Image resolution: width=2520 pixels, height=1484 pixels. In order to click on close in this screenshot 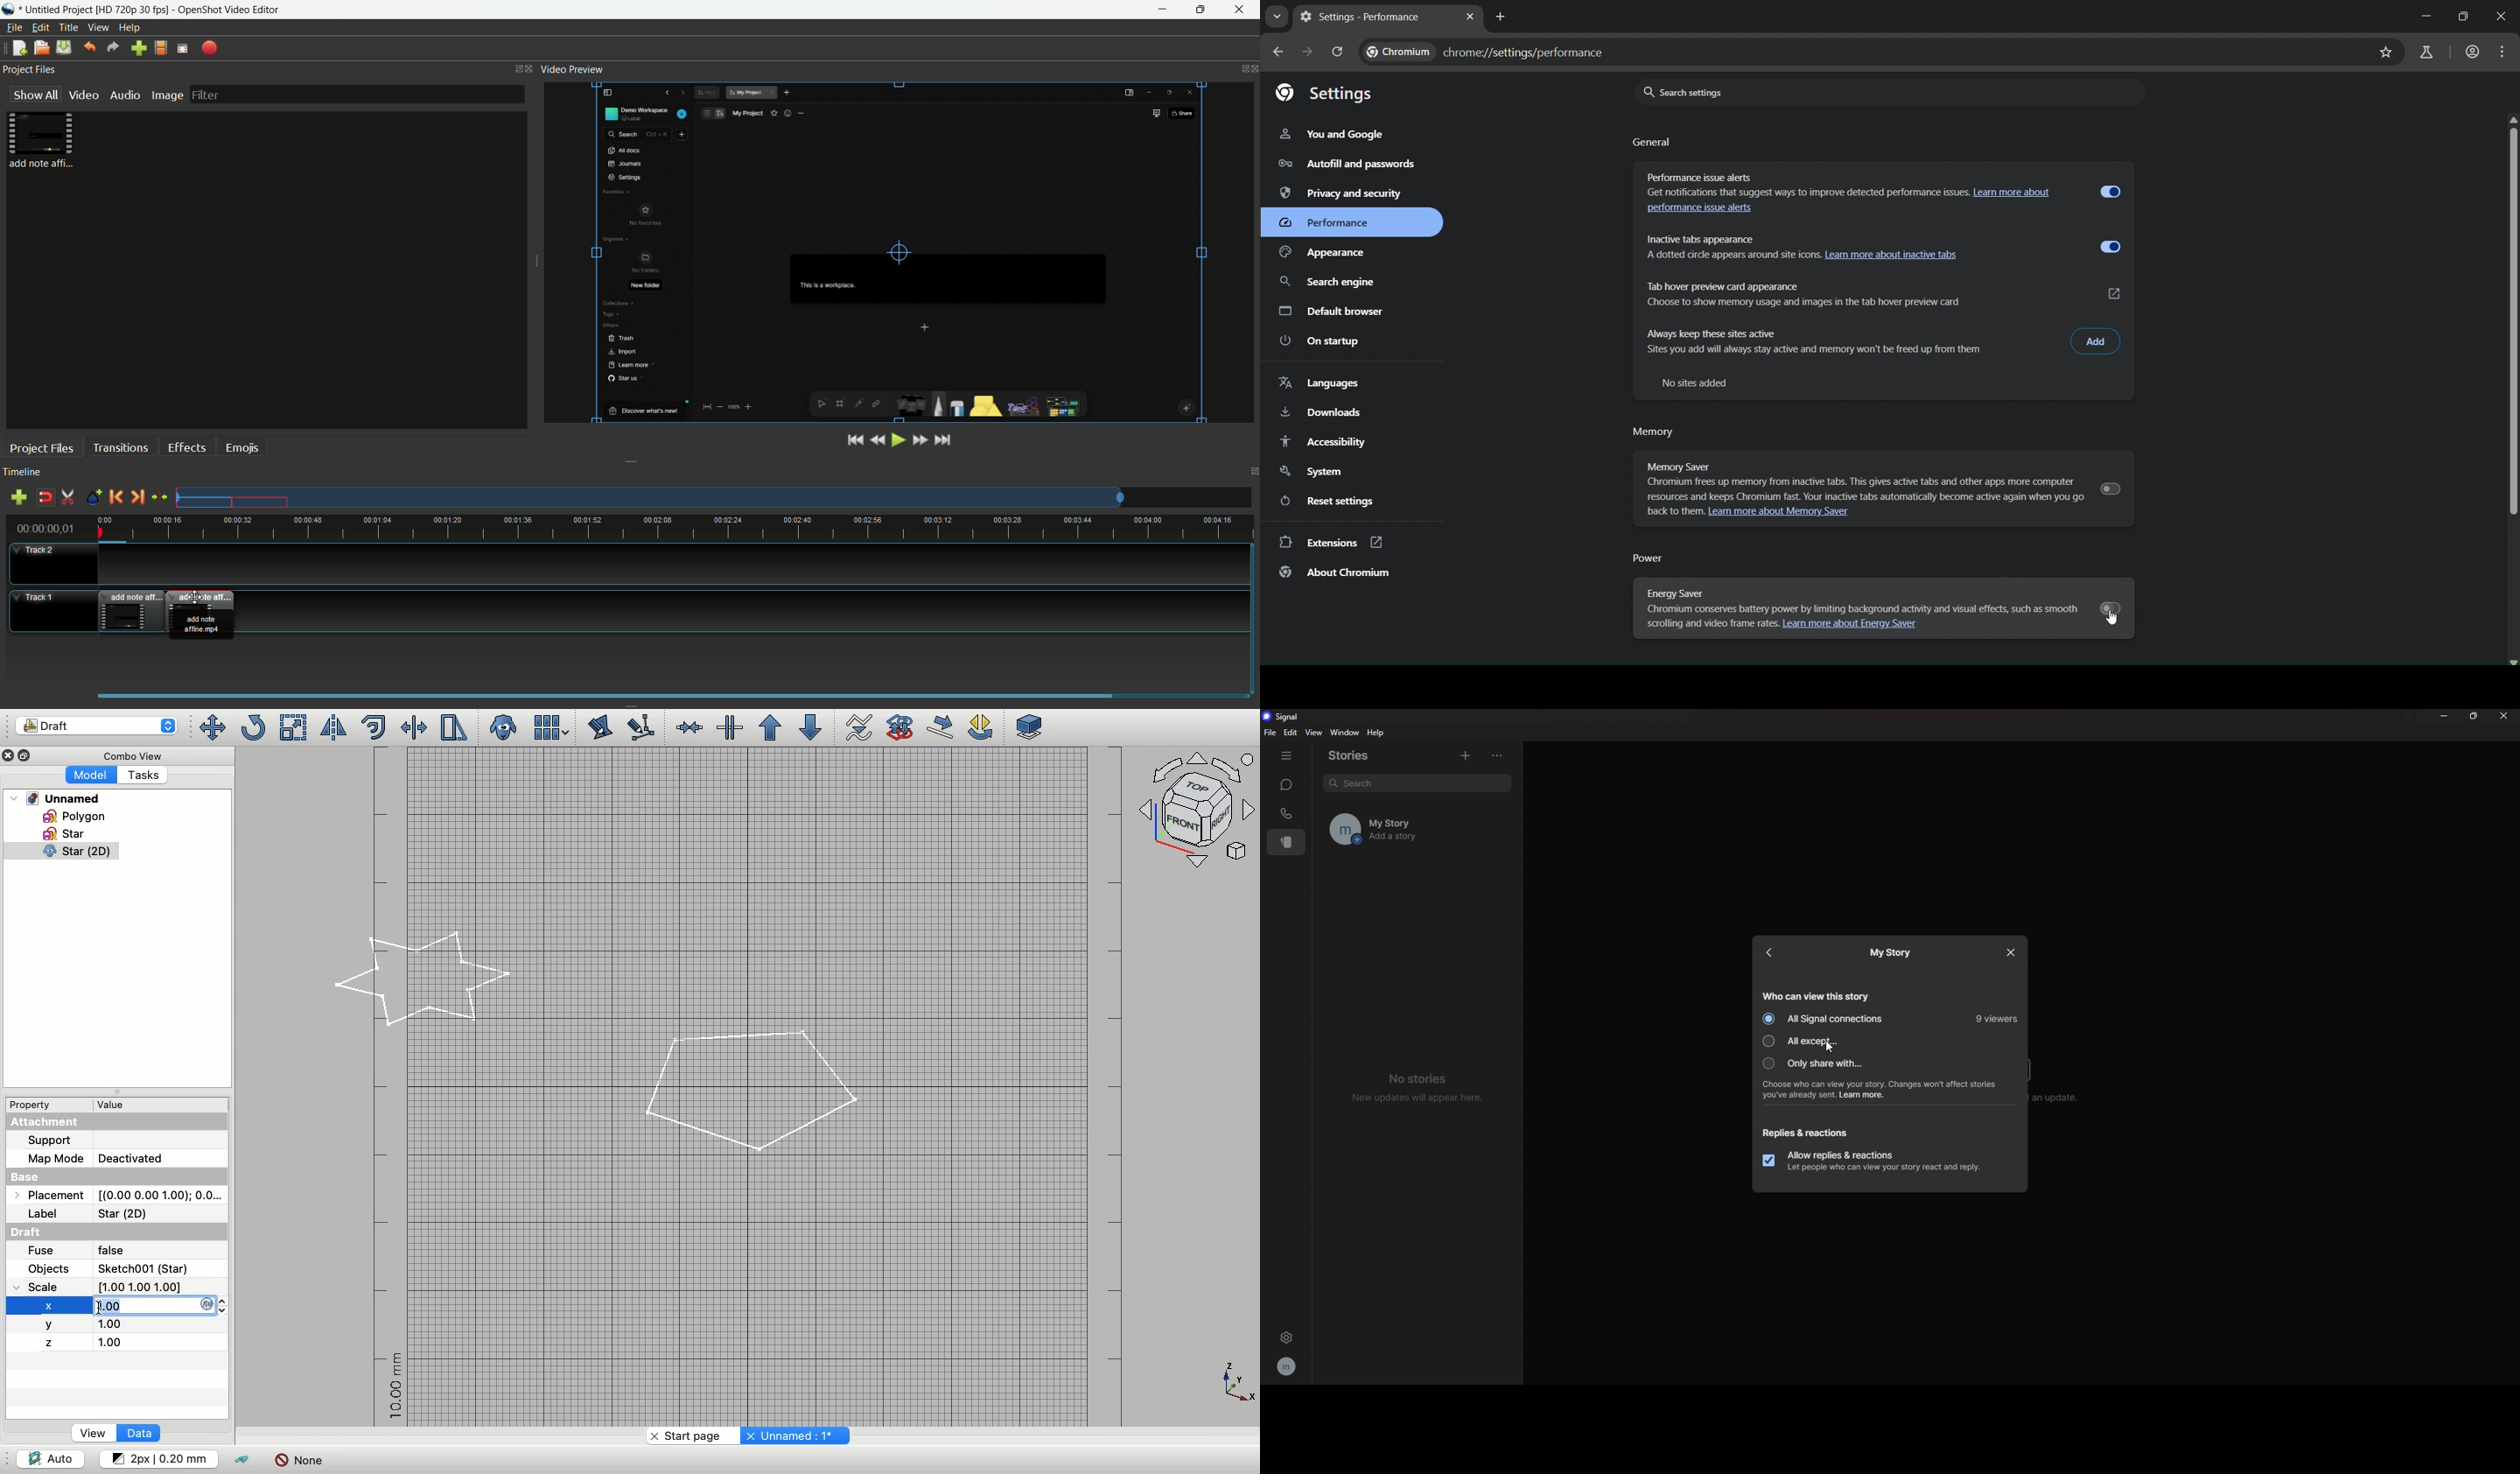, I will do `click(2504, 715)`.